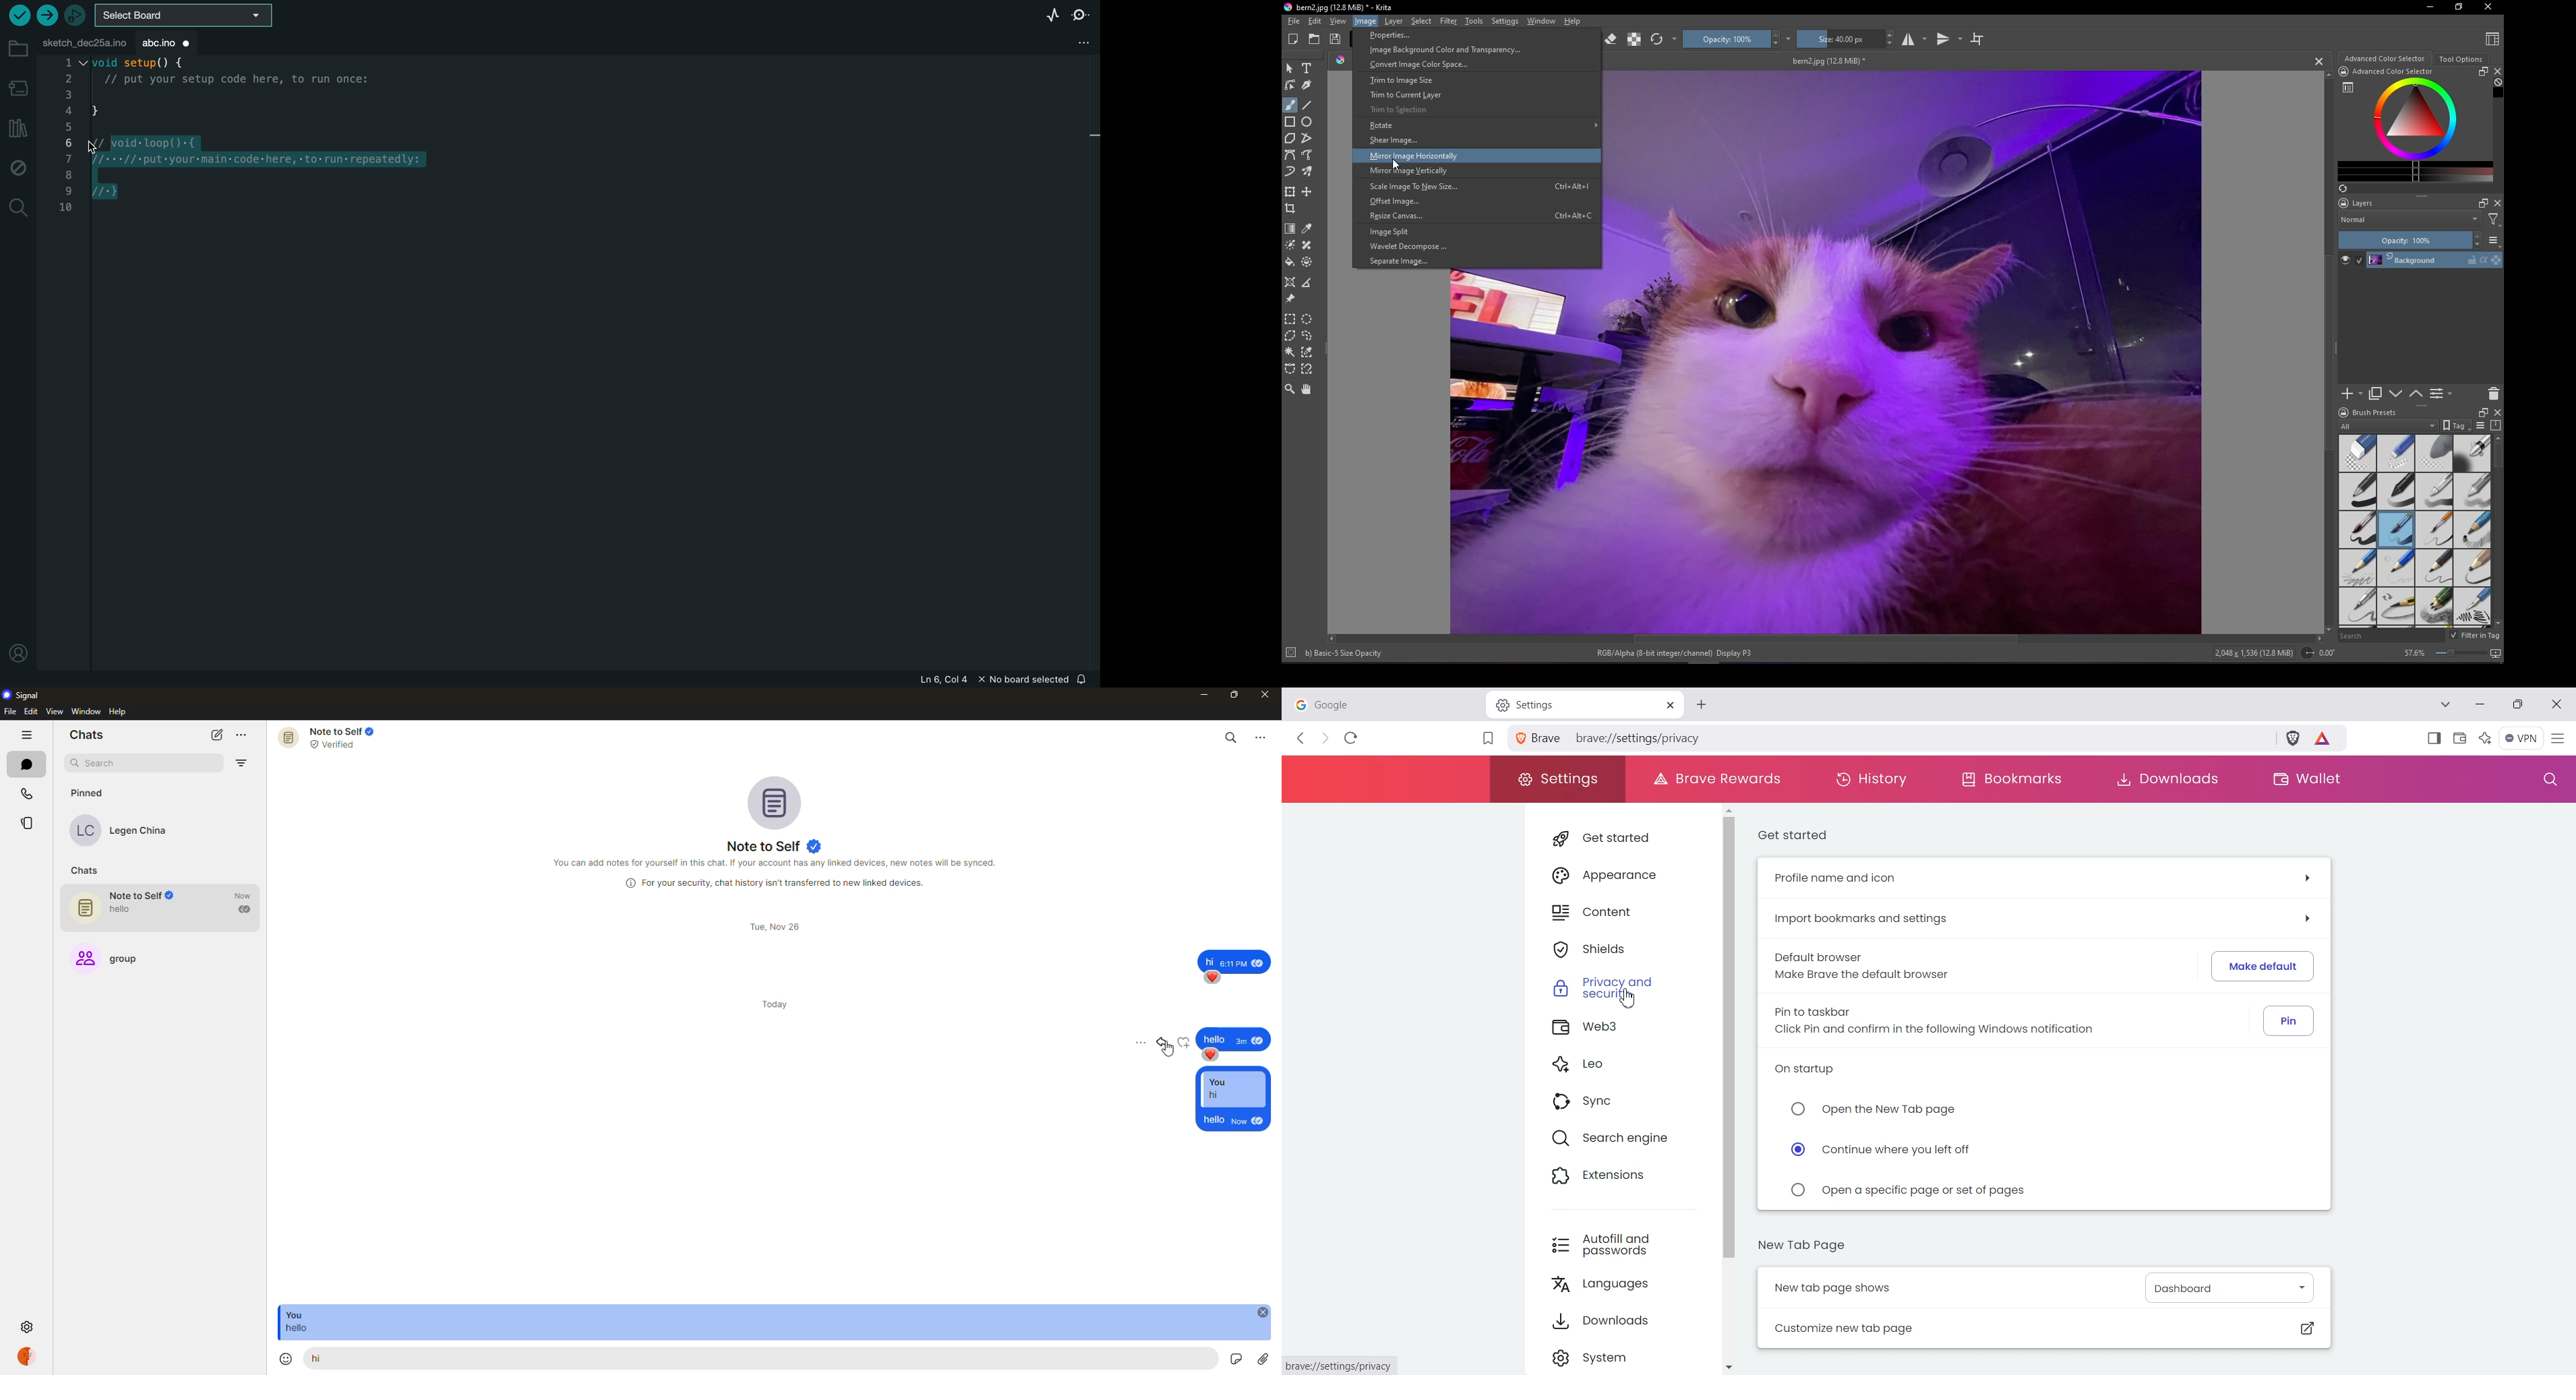  Describe the element at coordinates (780, 1003) in the screenshot. I see `day` at that location.